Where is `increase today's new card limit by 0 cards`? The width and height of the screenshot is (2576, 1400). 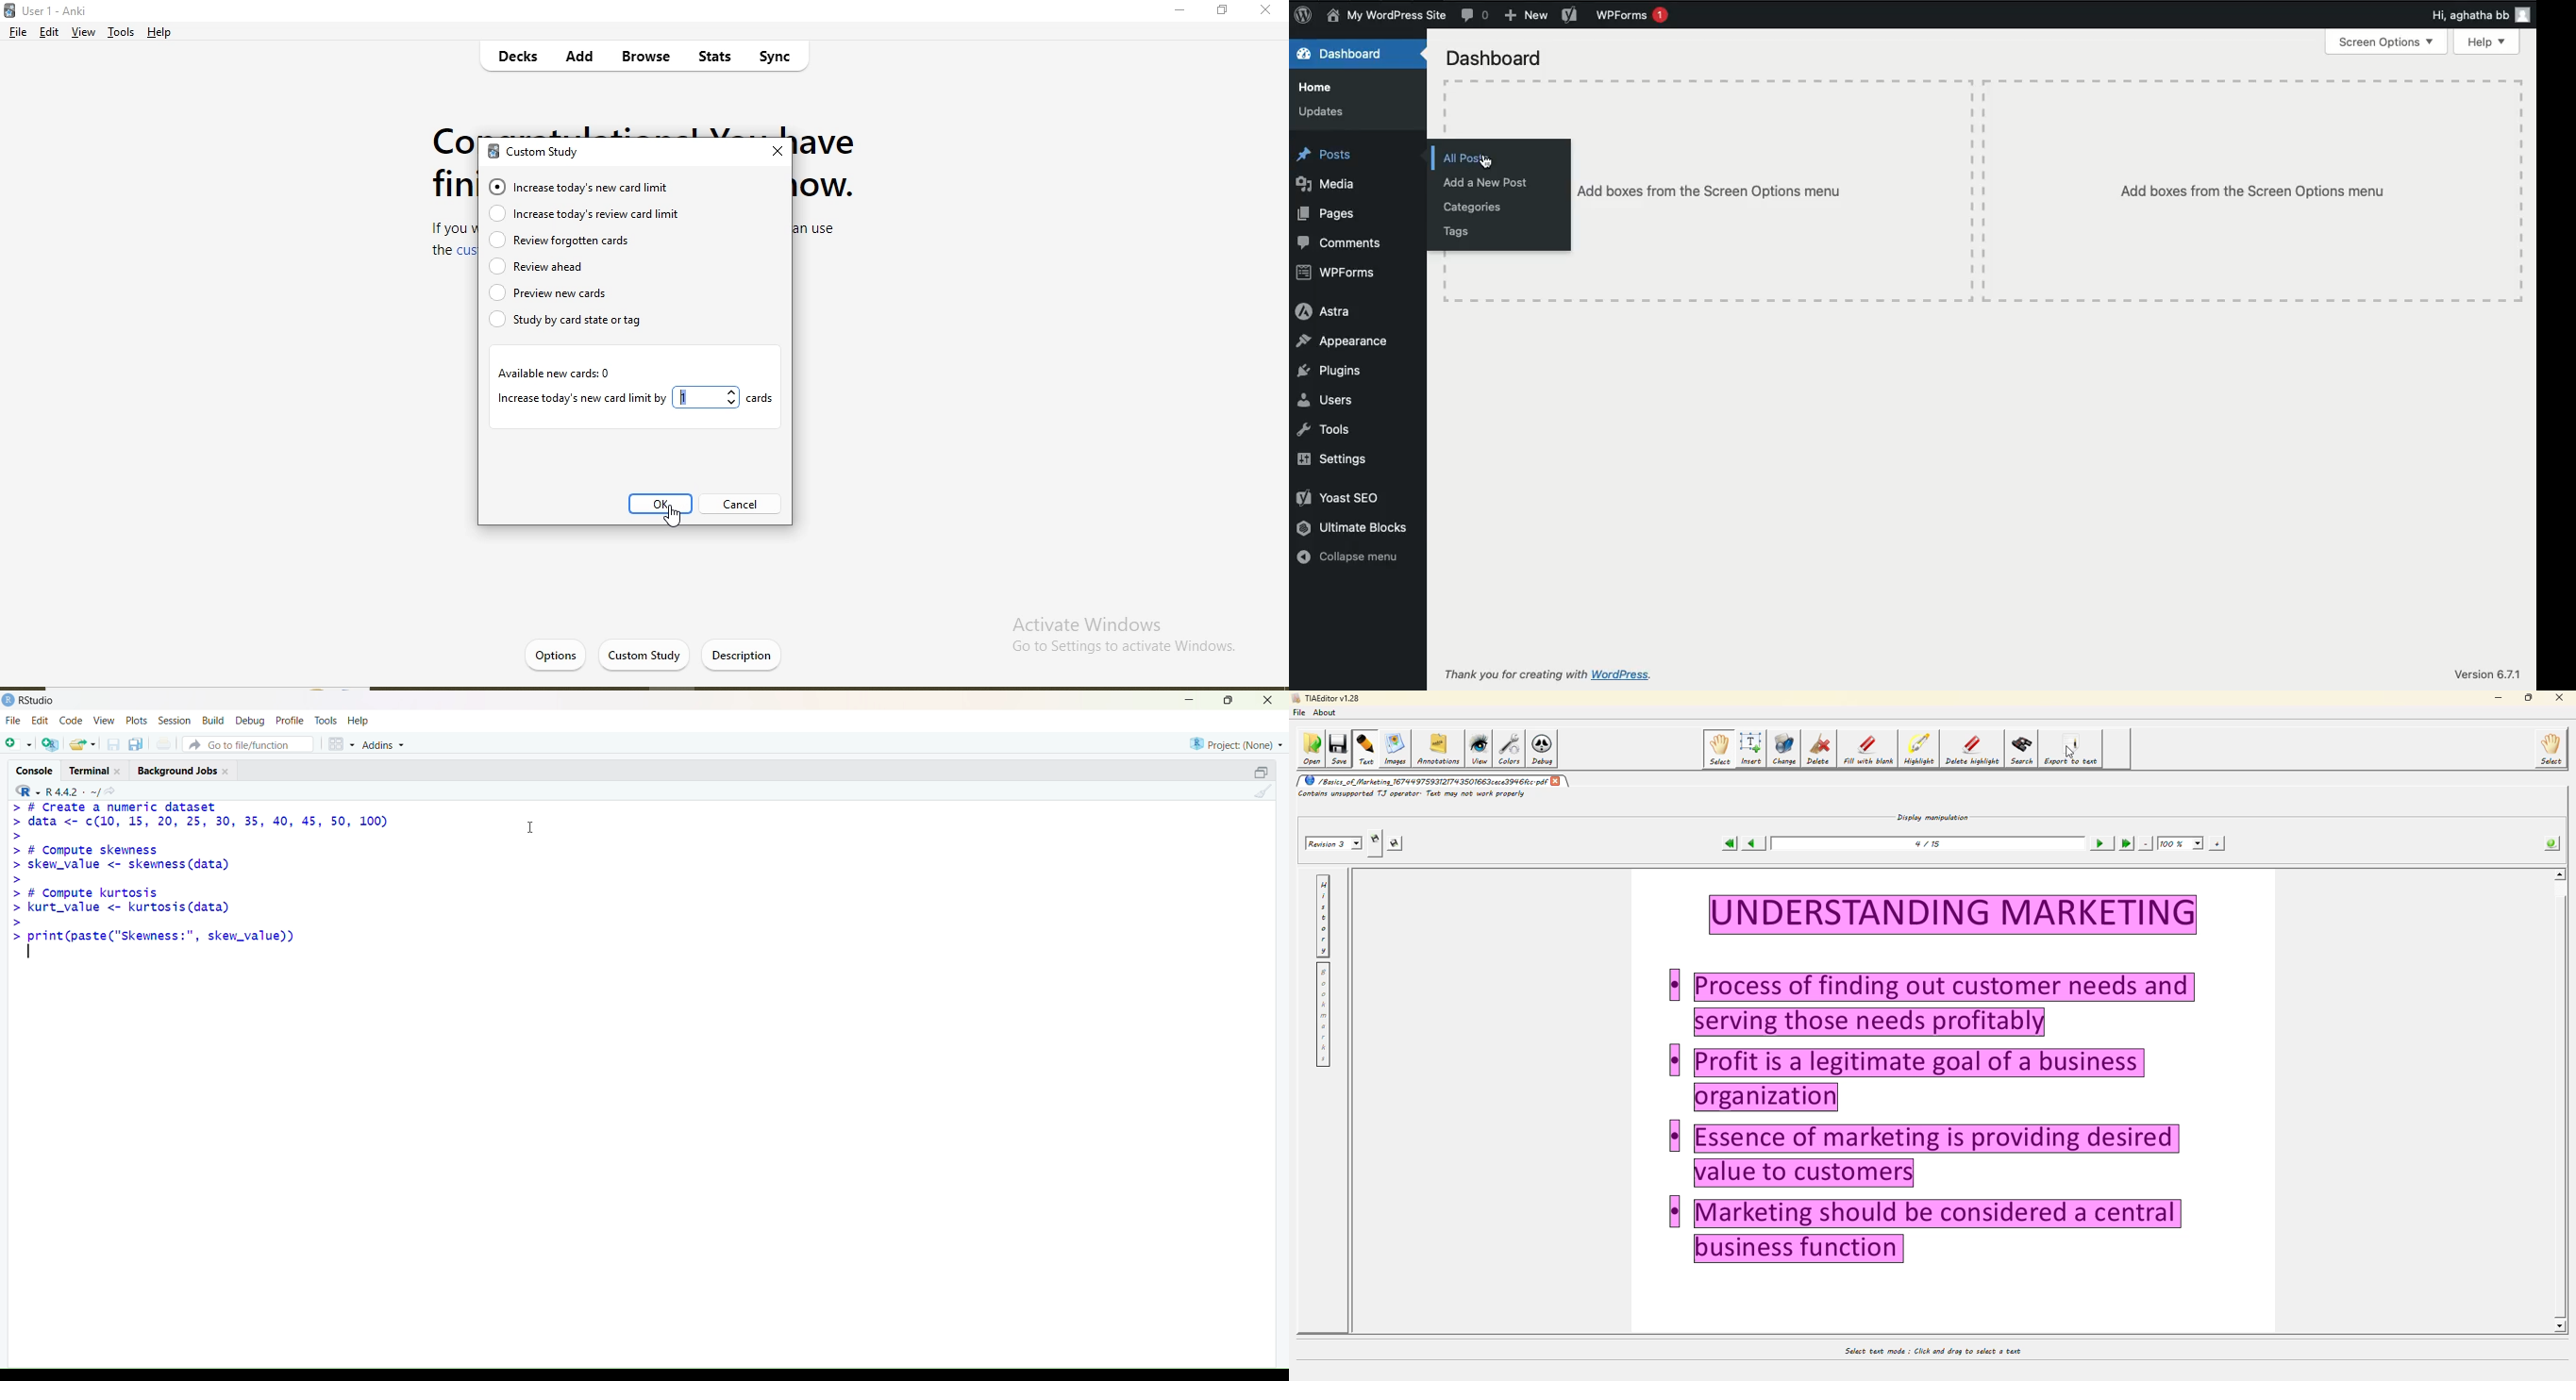 increase today's new card limit by 0 cards is located at coordinates (581, 398).